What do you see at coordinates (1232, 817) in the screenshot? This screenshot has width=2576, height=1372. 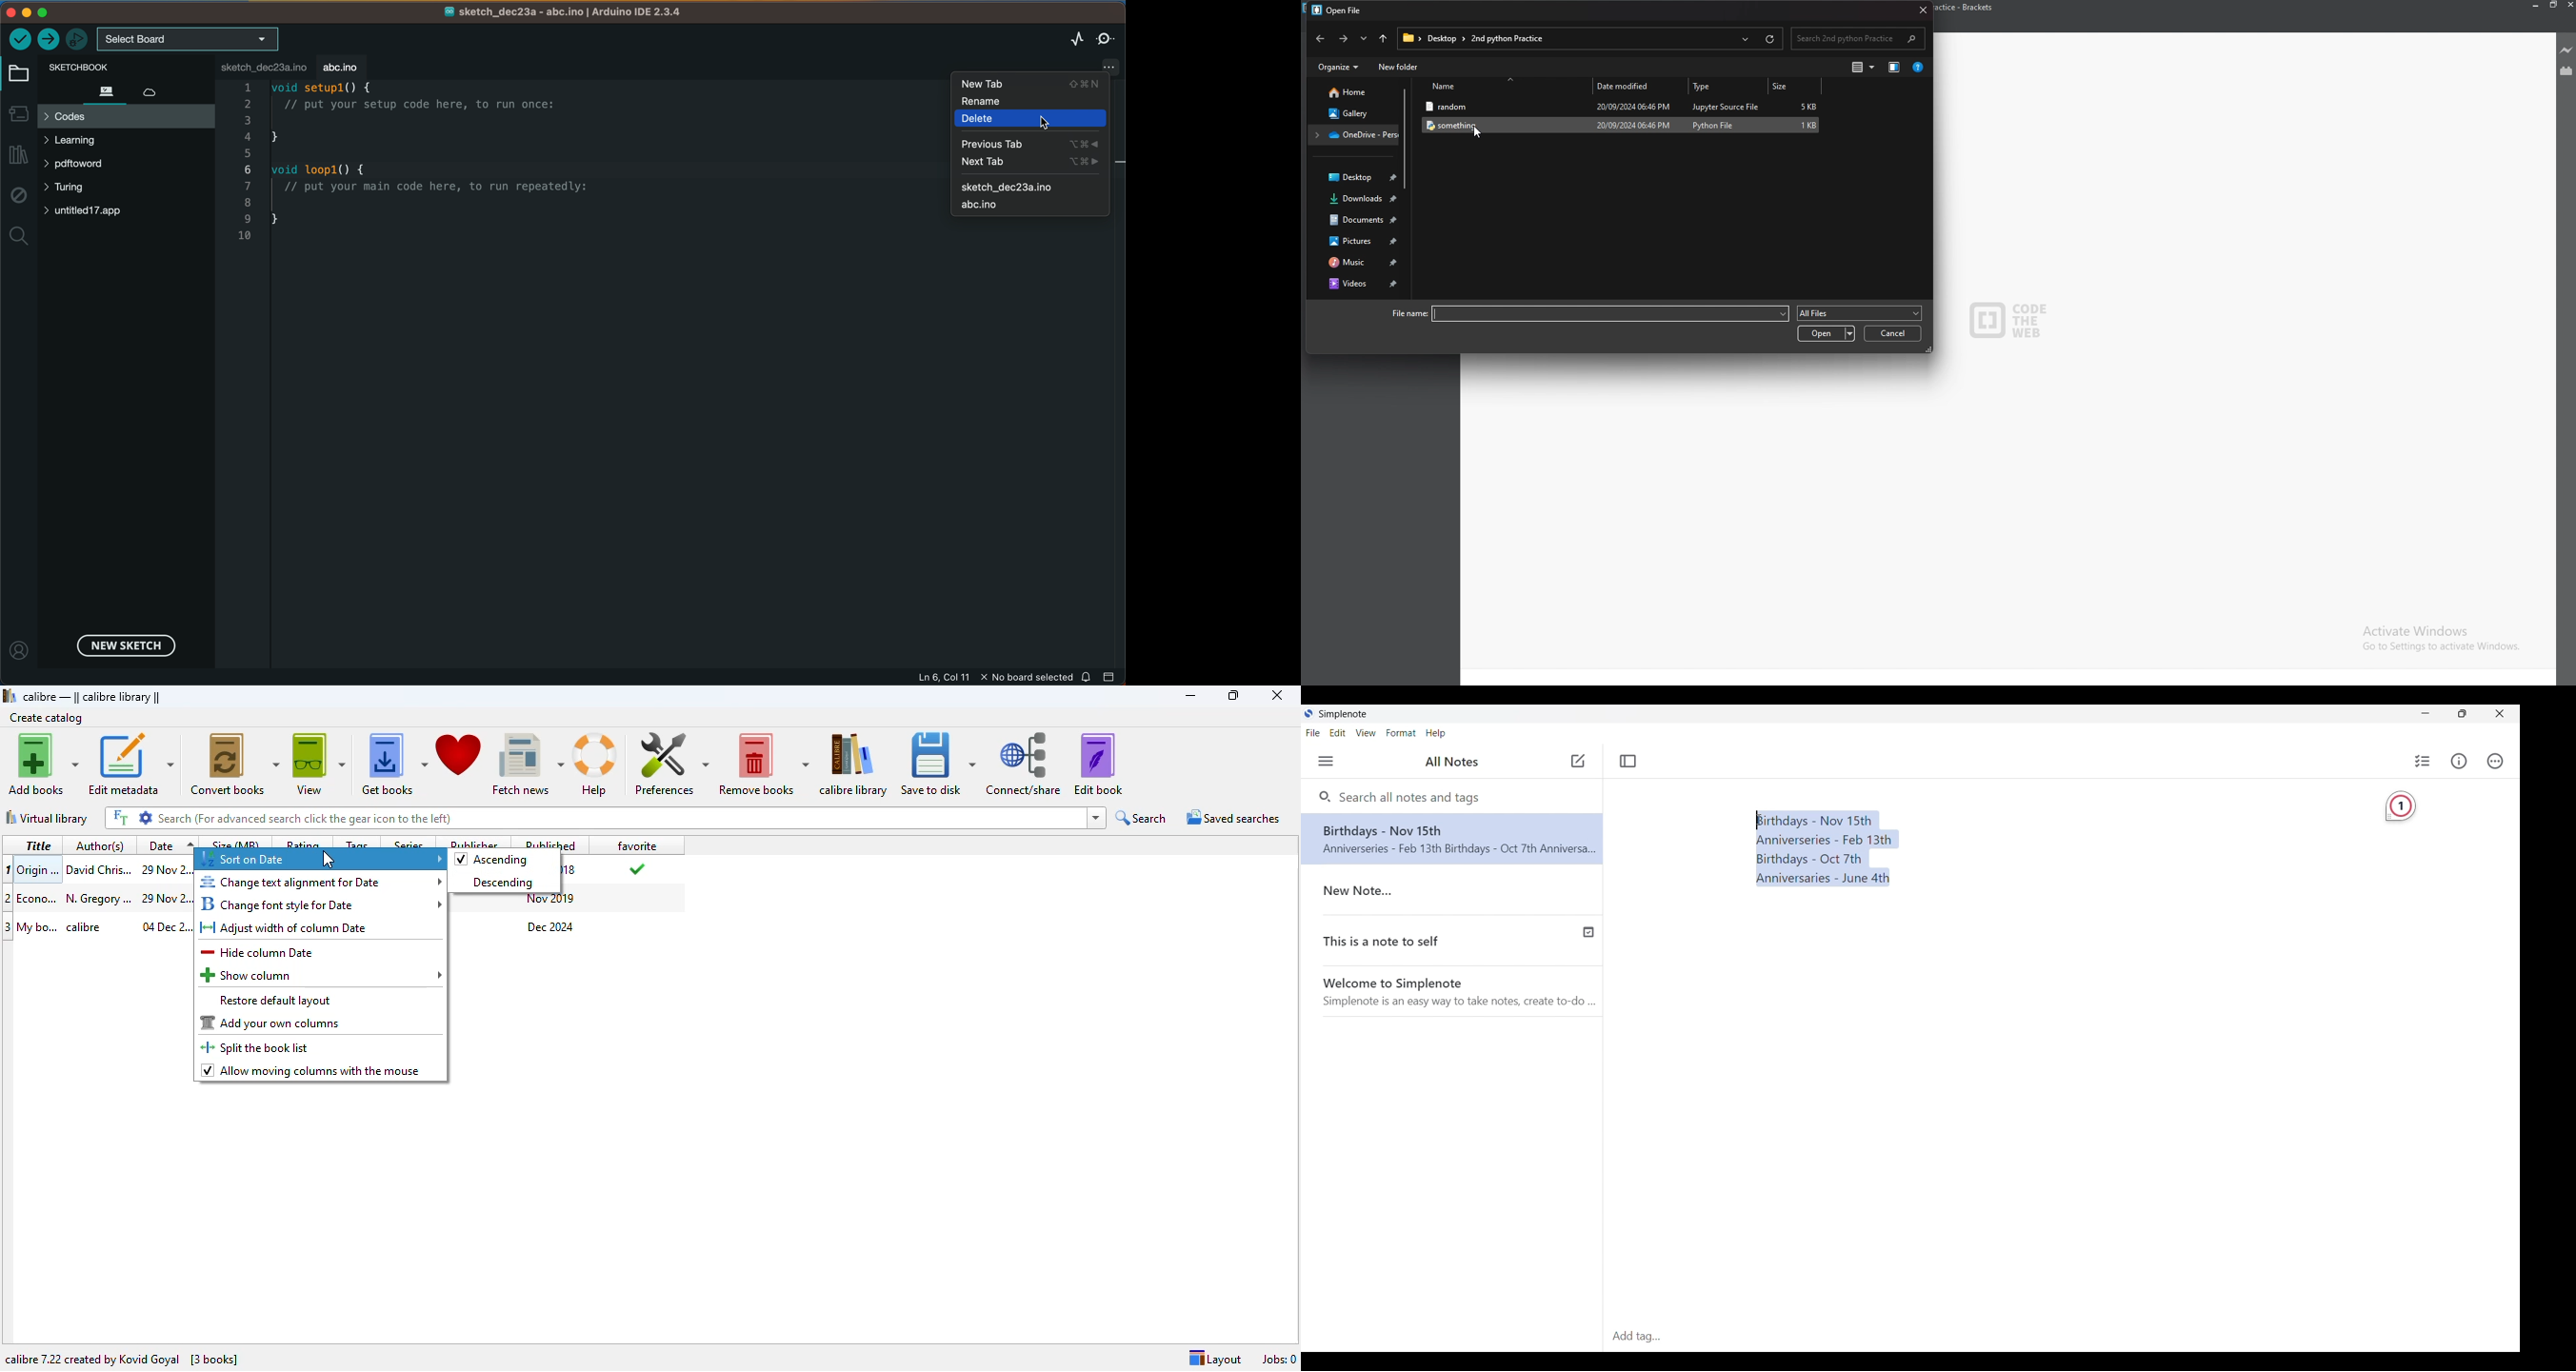 I see `saved searches` at bounding box center [1232, 817].